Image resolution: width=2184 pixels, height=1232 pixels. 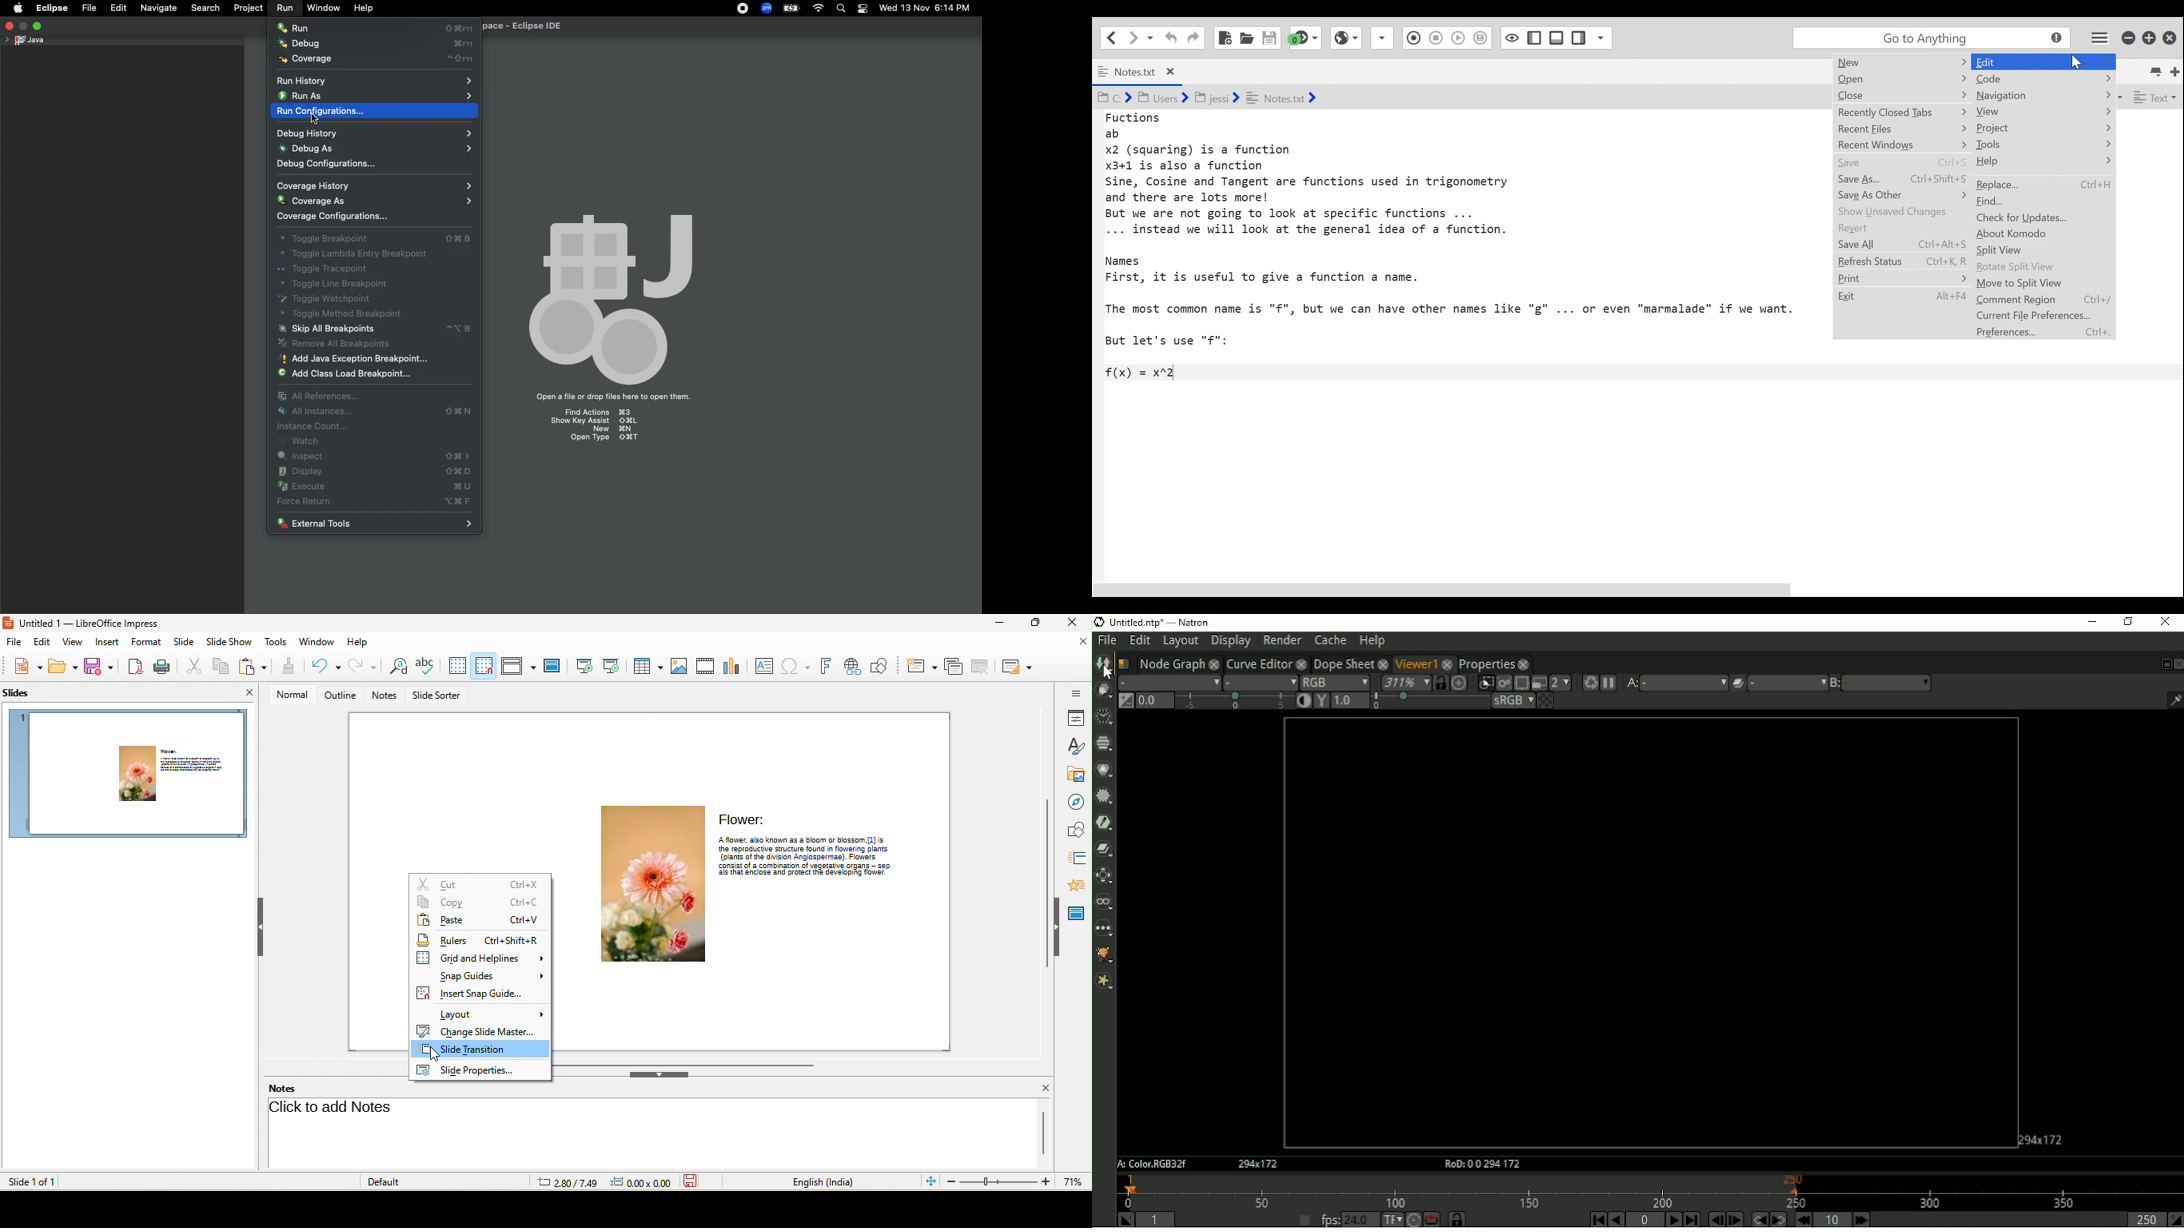 What do you see at coordinates (101, 668) in the screenshot?
I see `save` at bounding box center [101, 668].